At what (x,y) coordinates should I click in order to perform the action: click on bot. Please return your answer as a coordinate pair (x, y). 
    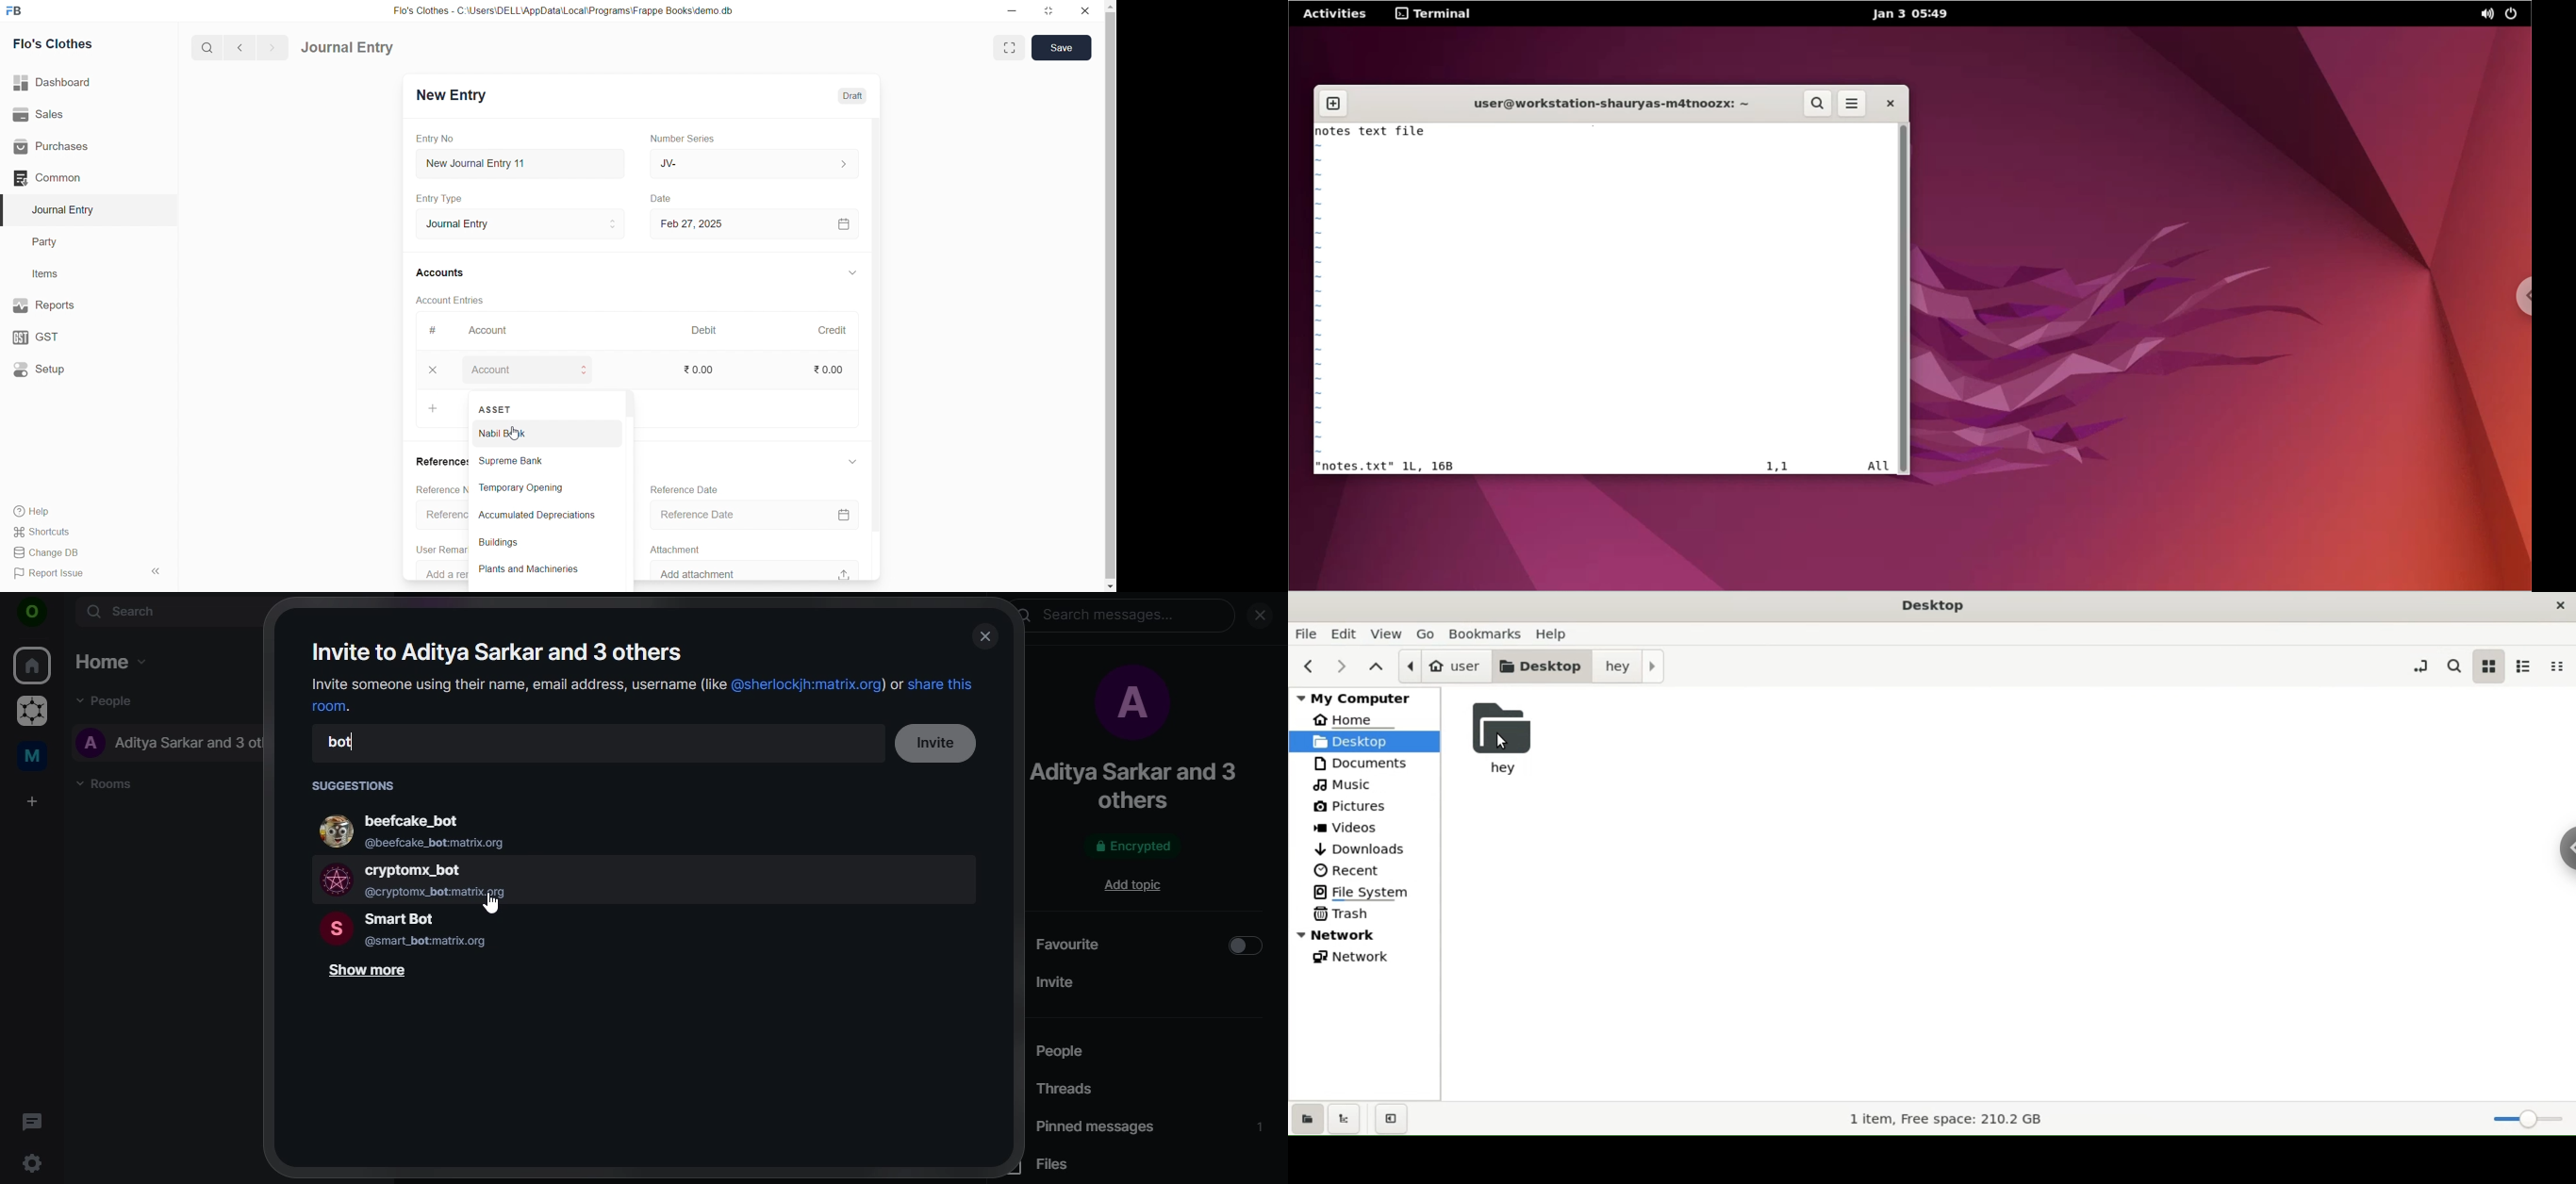
    Looking at the image, I should click on (344, 744).